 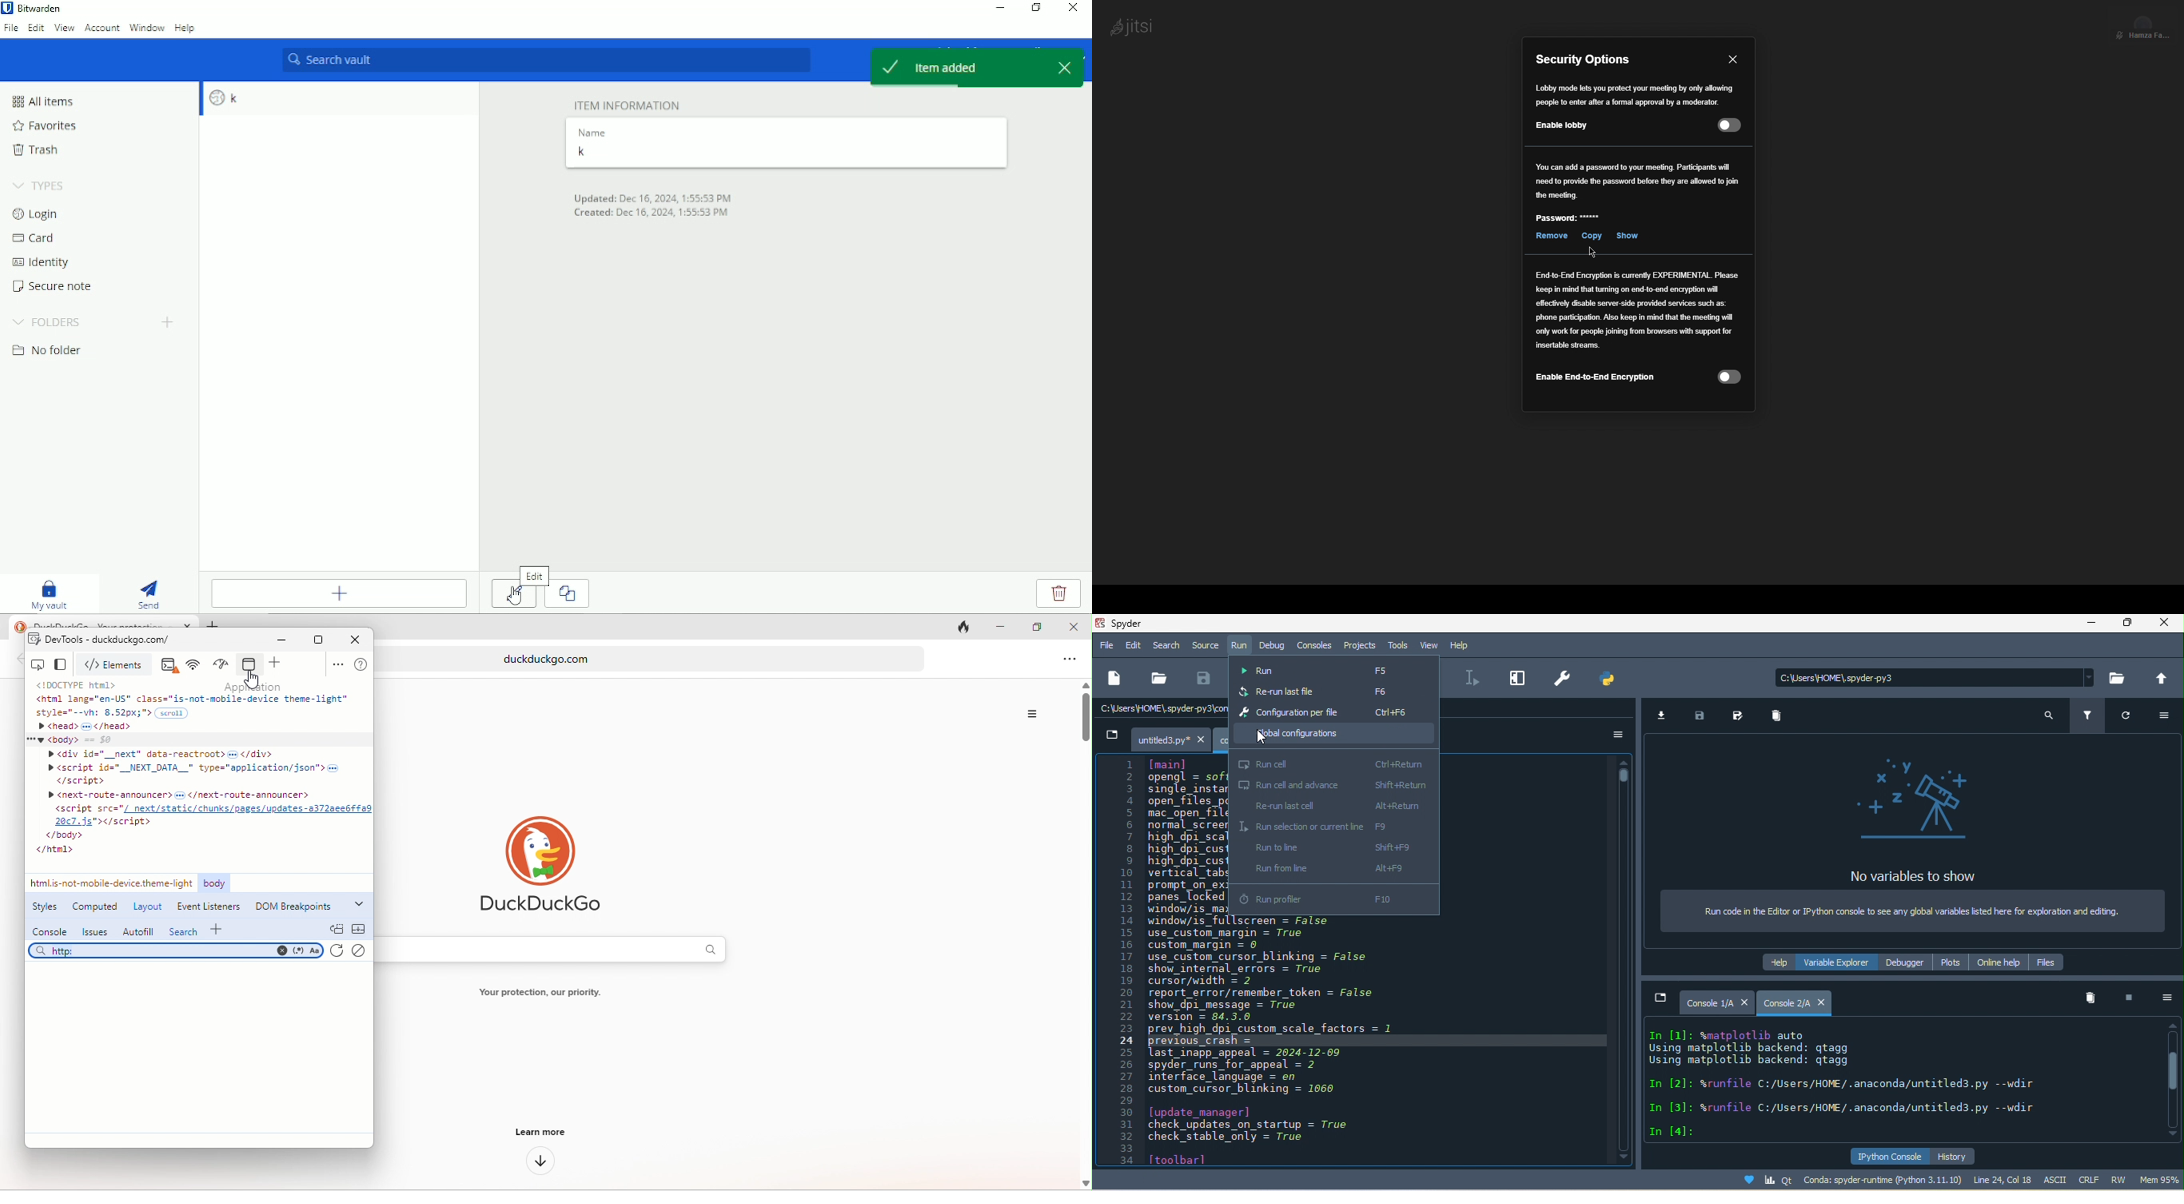 What do you see at coordinates (1779, 963) in the screenshot?
I see `help` at bounding box center [1779, 963].